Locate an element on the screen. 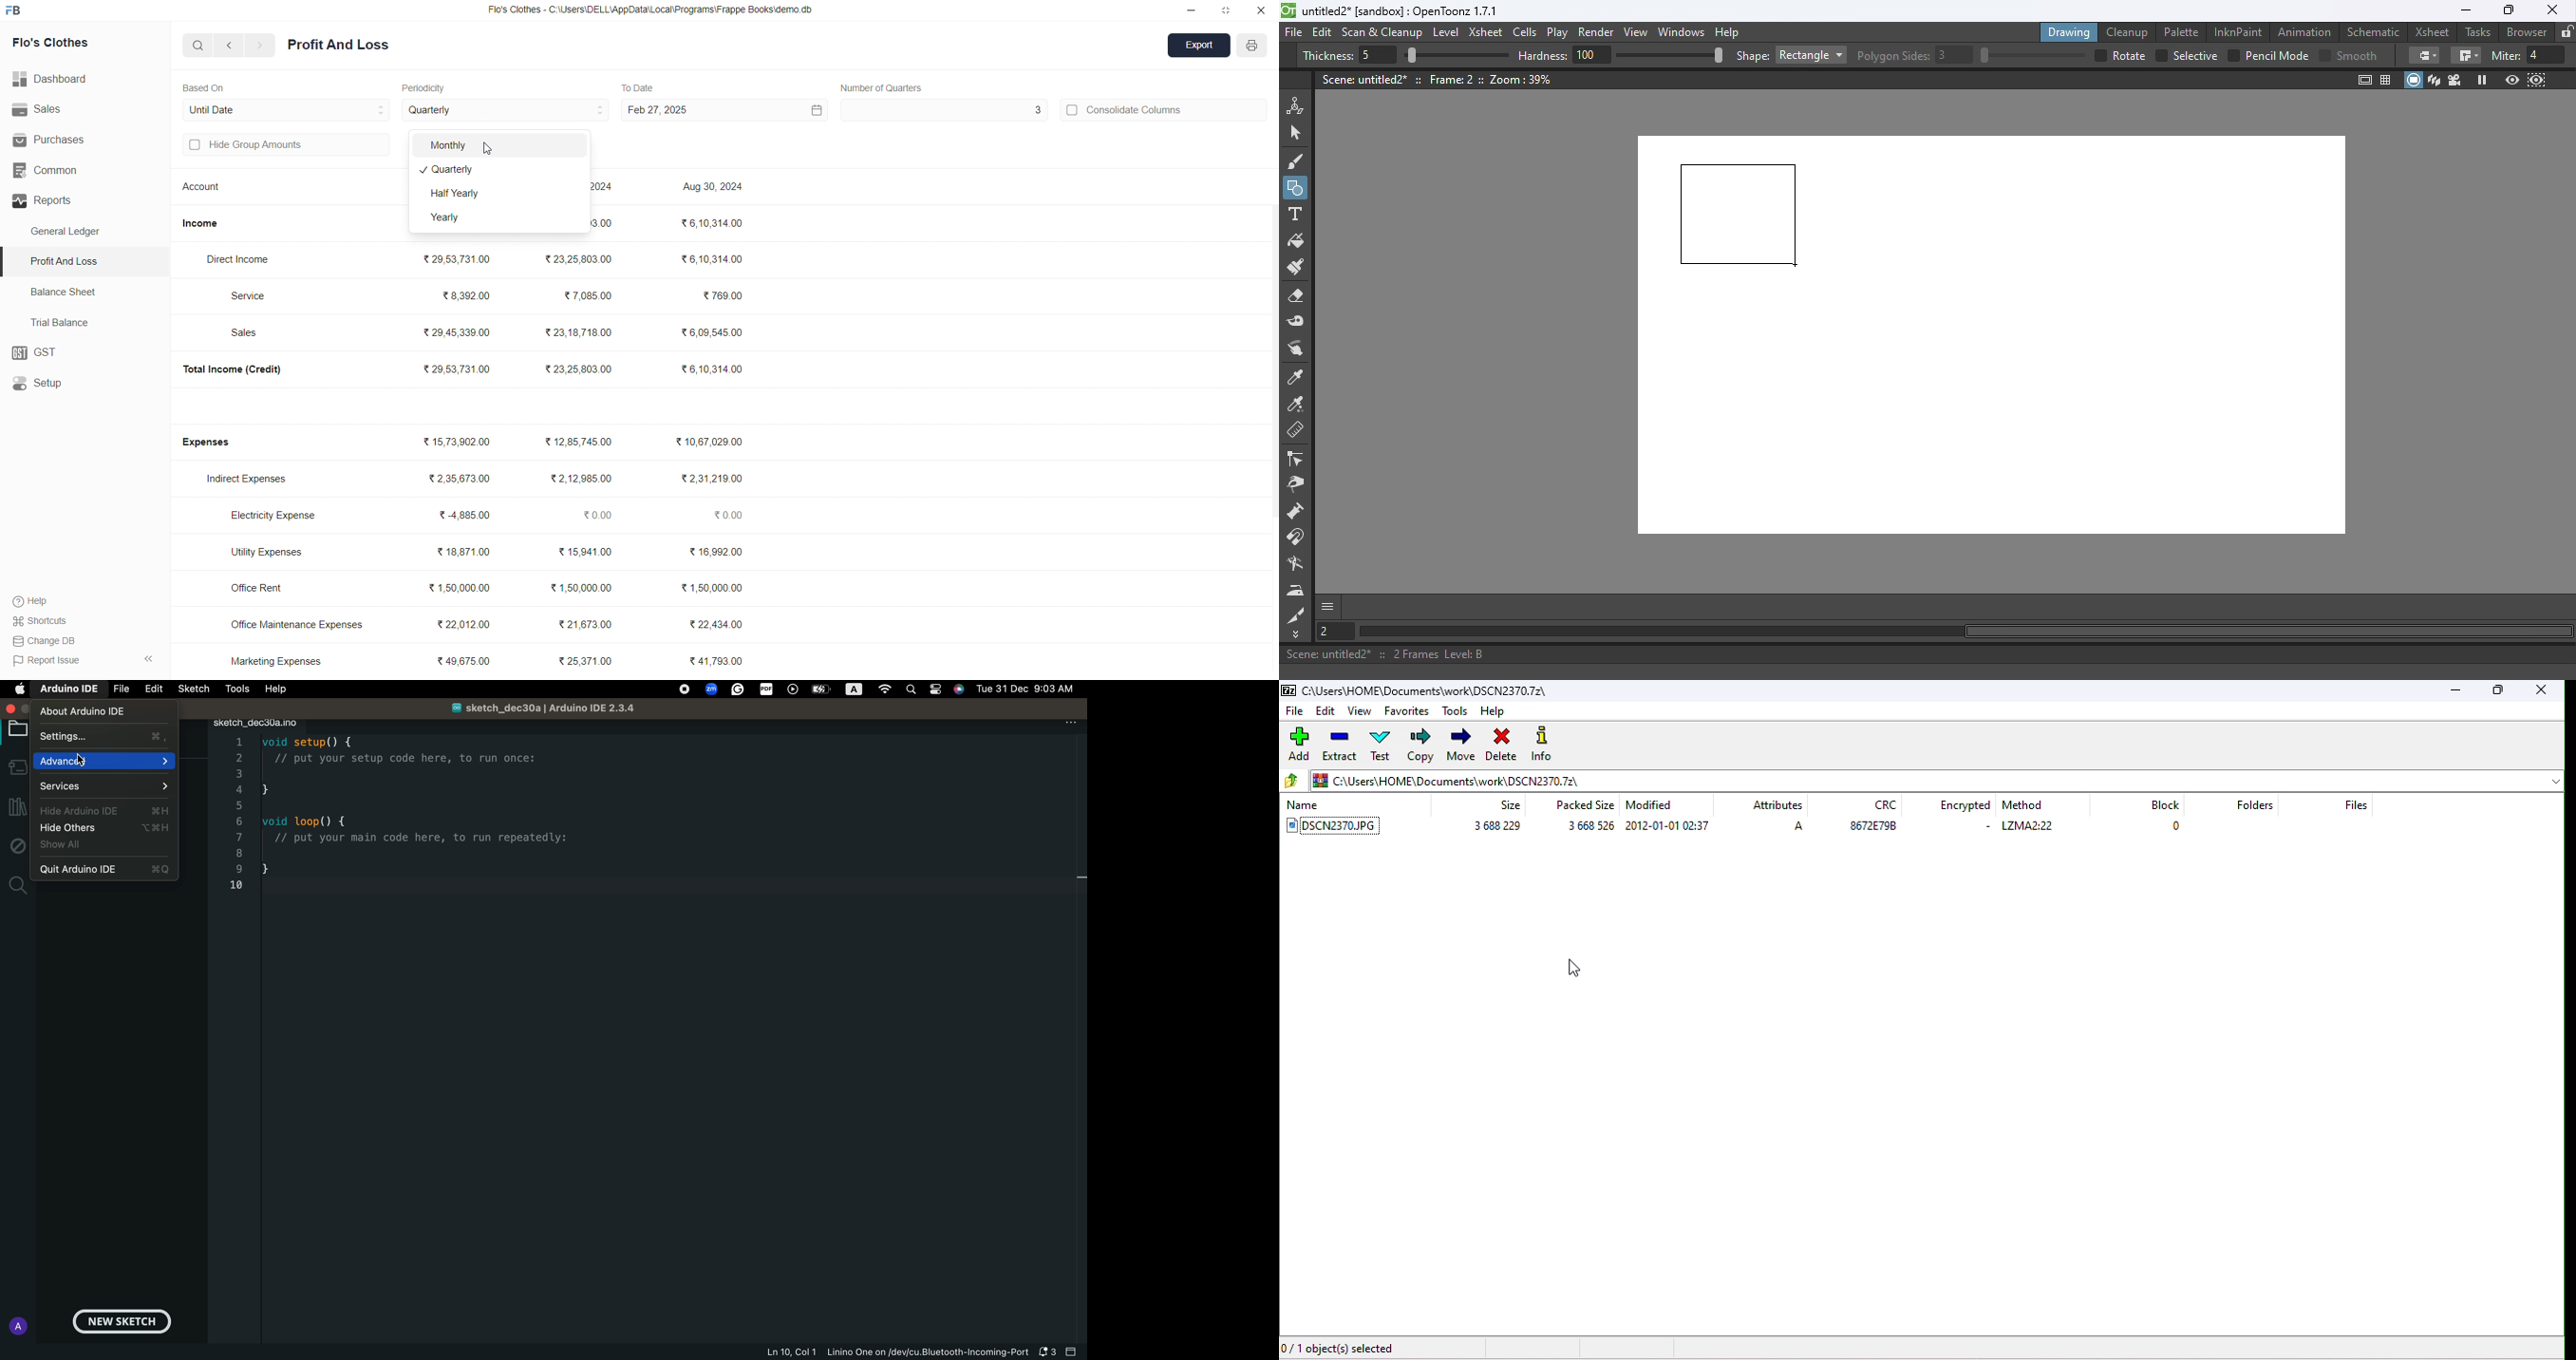 The height and width of the screenshot is (1372, 2576). To Date is located at coordinates (637, 87).